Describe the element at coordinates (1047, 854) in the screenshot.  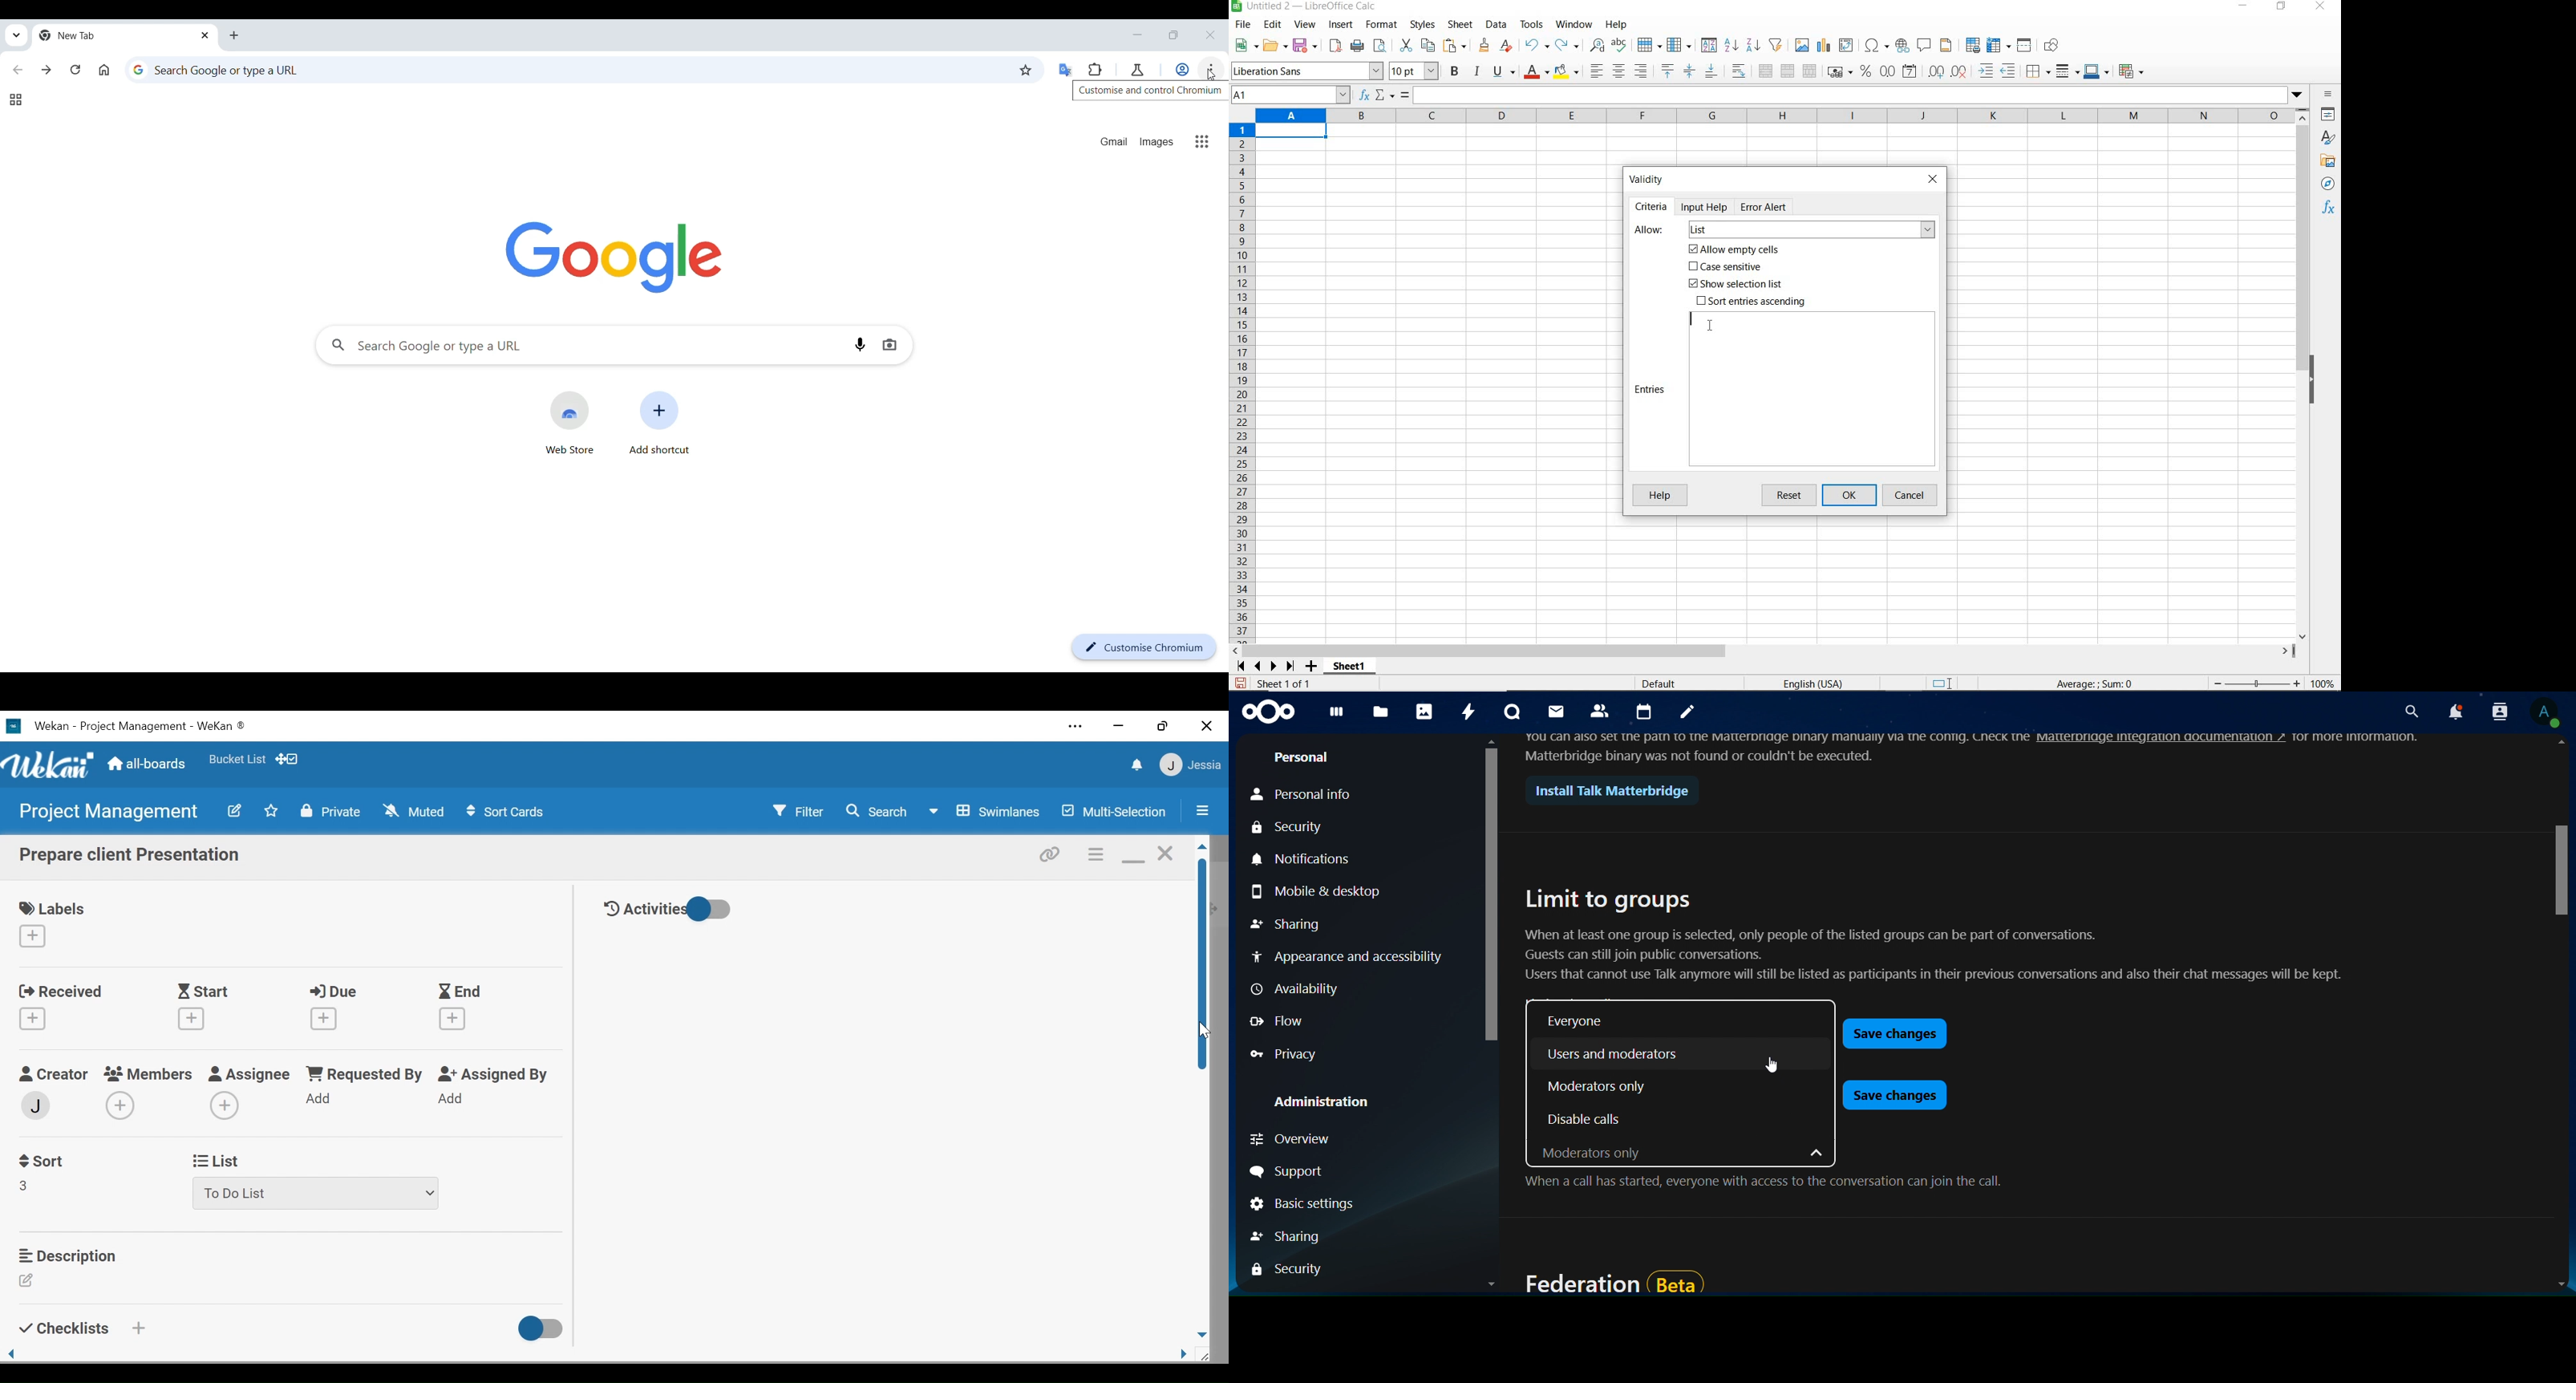
I see `Copy link to card` at that location.